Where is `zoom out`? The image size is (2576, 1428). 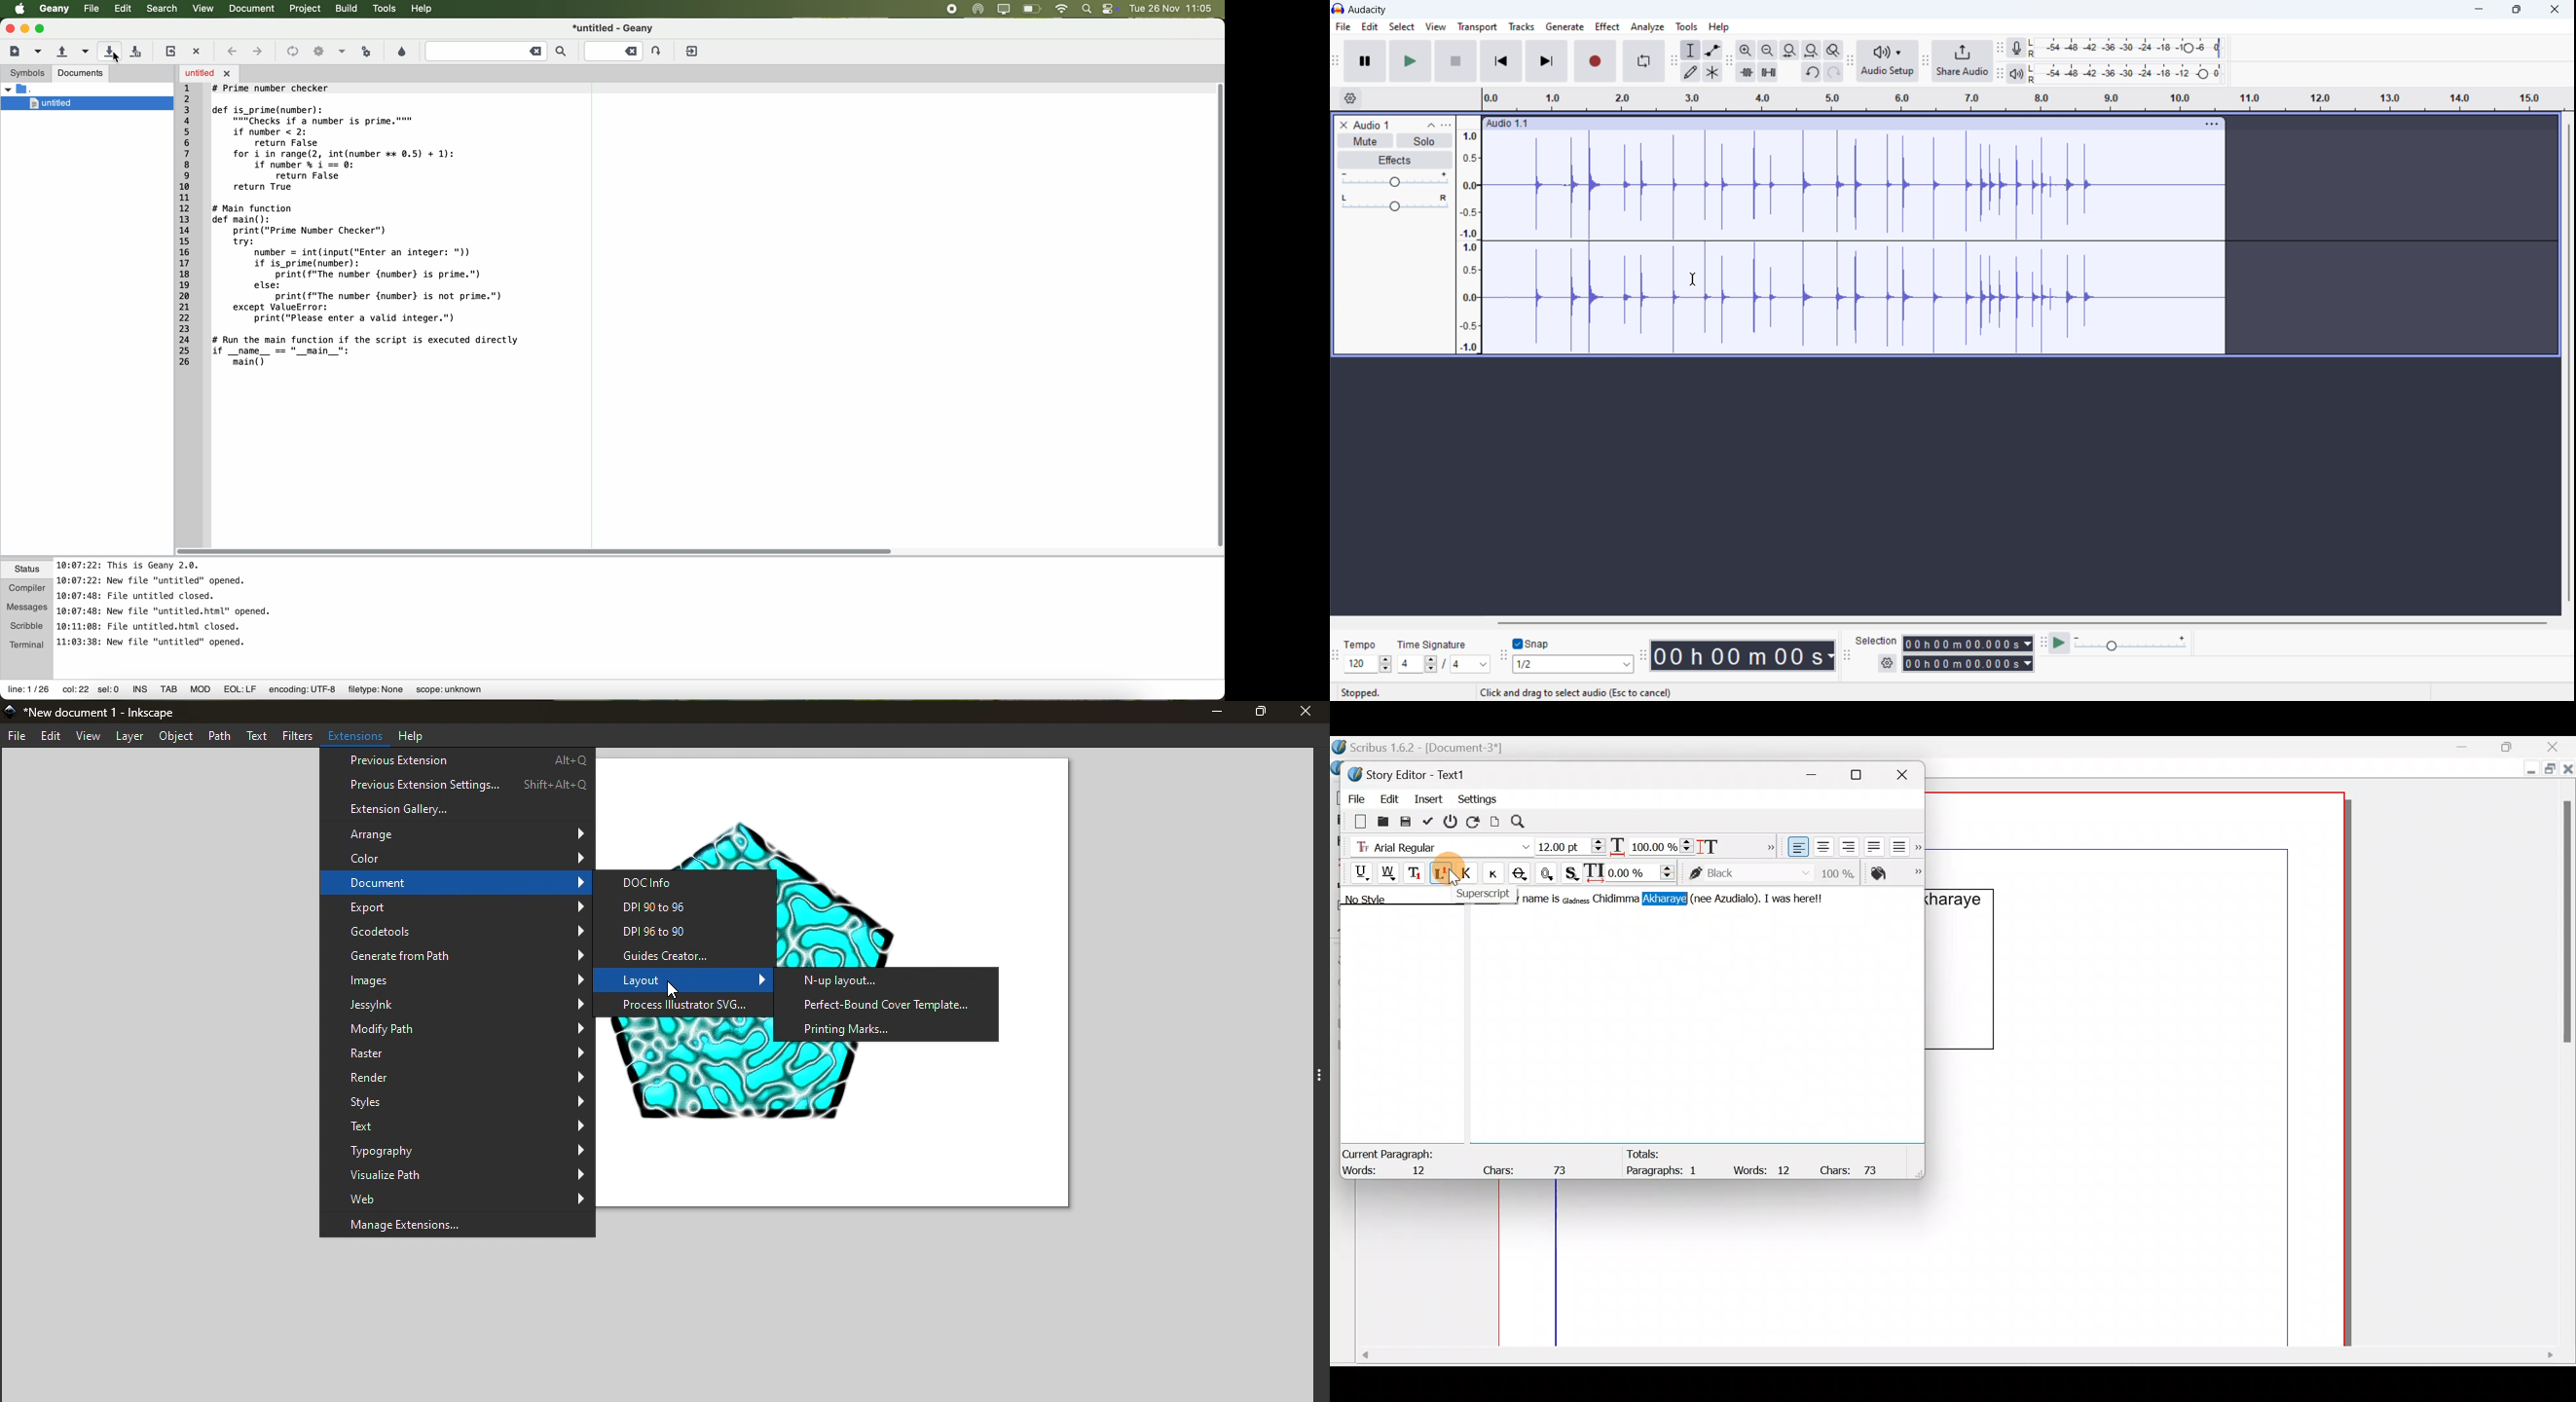
zoom out is located at coordinates (1768, 50).